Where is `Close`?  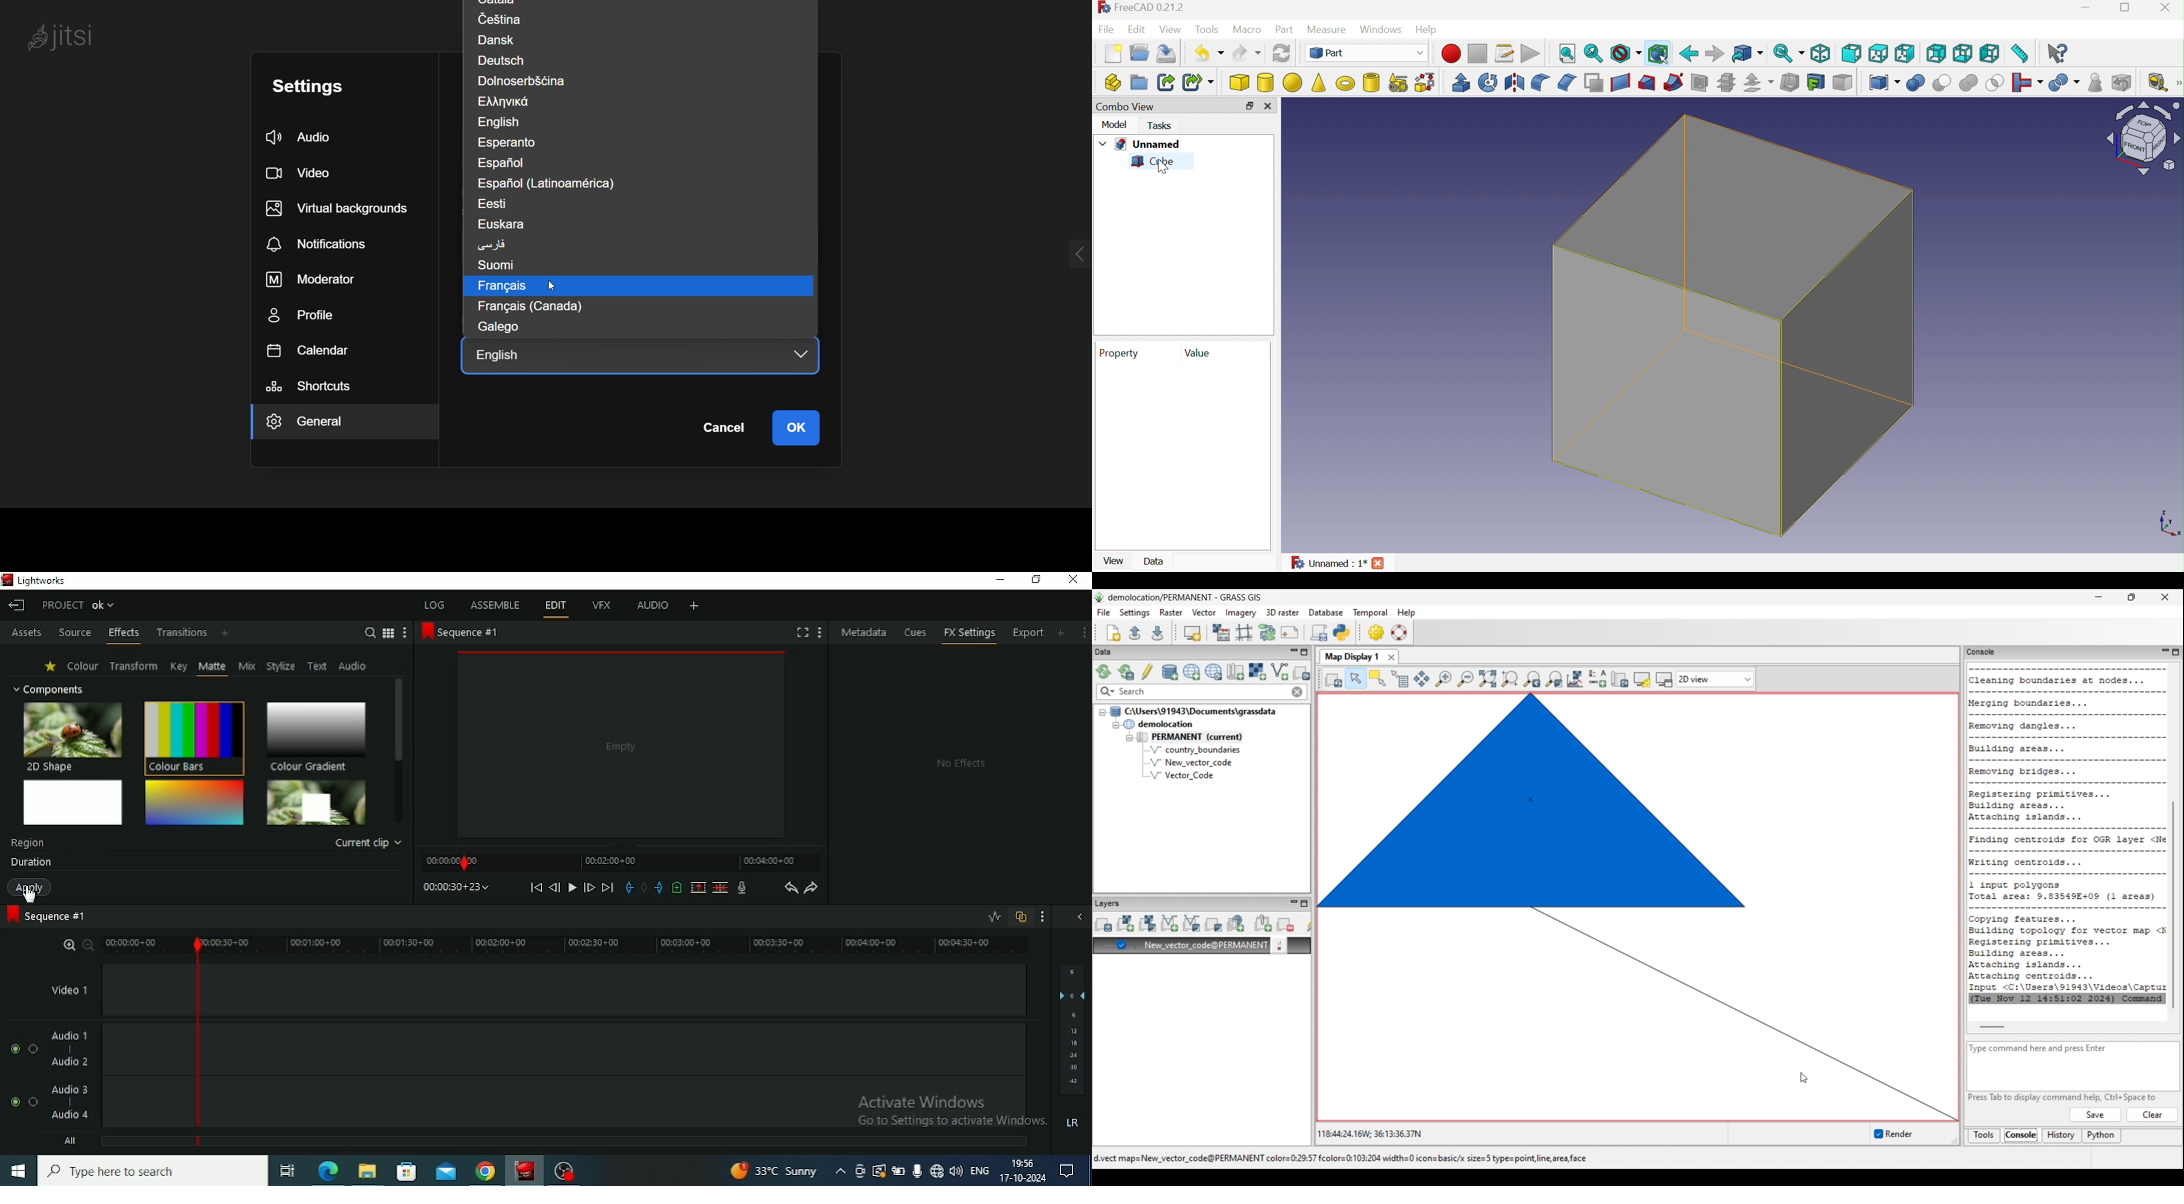 Close is located at coordinates (1381, 565).